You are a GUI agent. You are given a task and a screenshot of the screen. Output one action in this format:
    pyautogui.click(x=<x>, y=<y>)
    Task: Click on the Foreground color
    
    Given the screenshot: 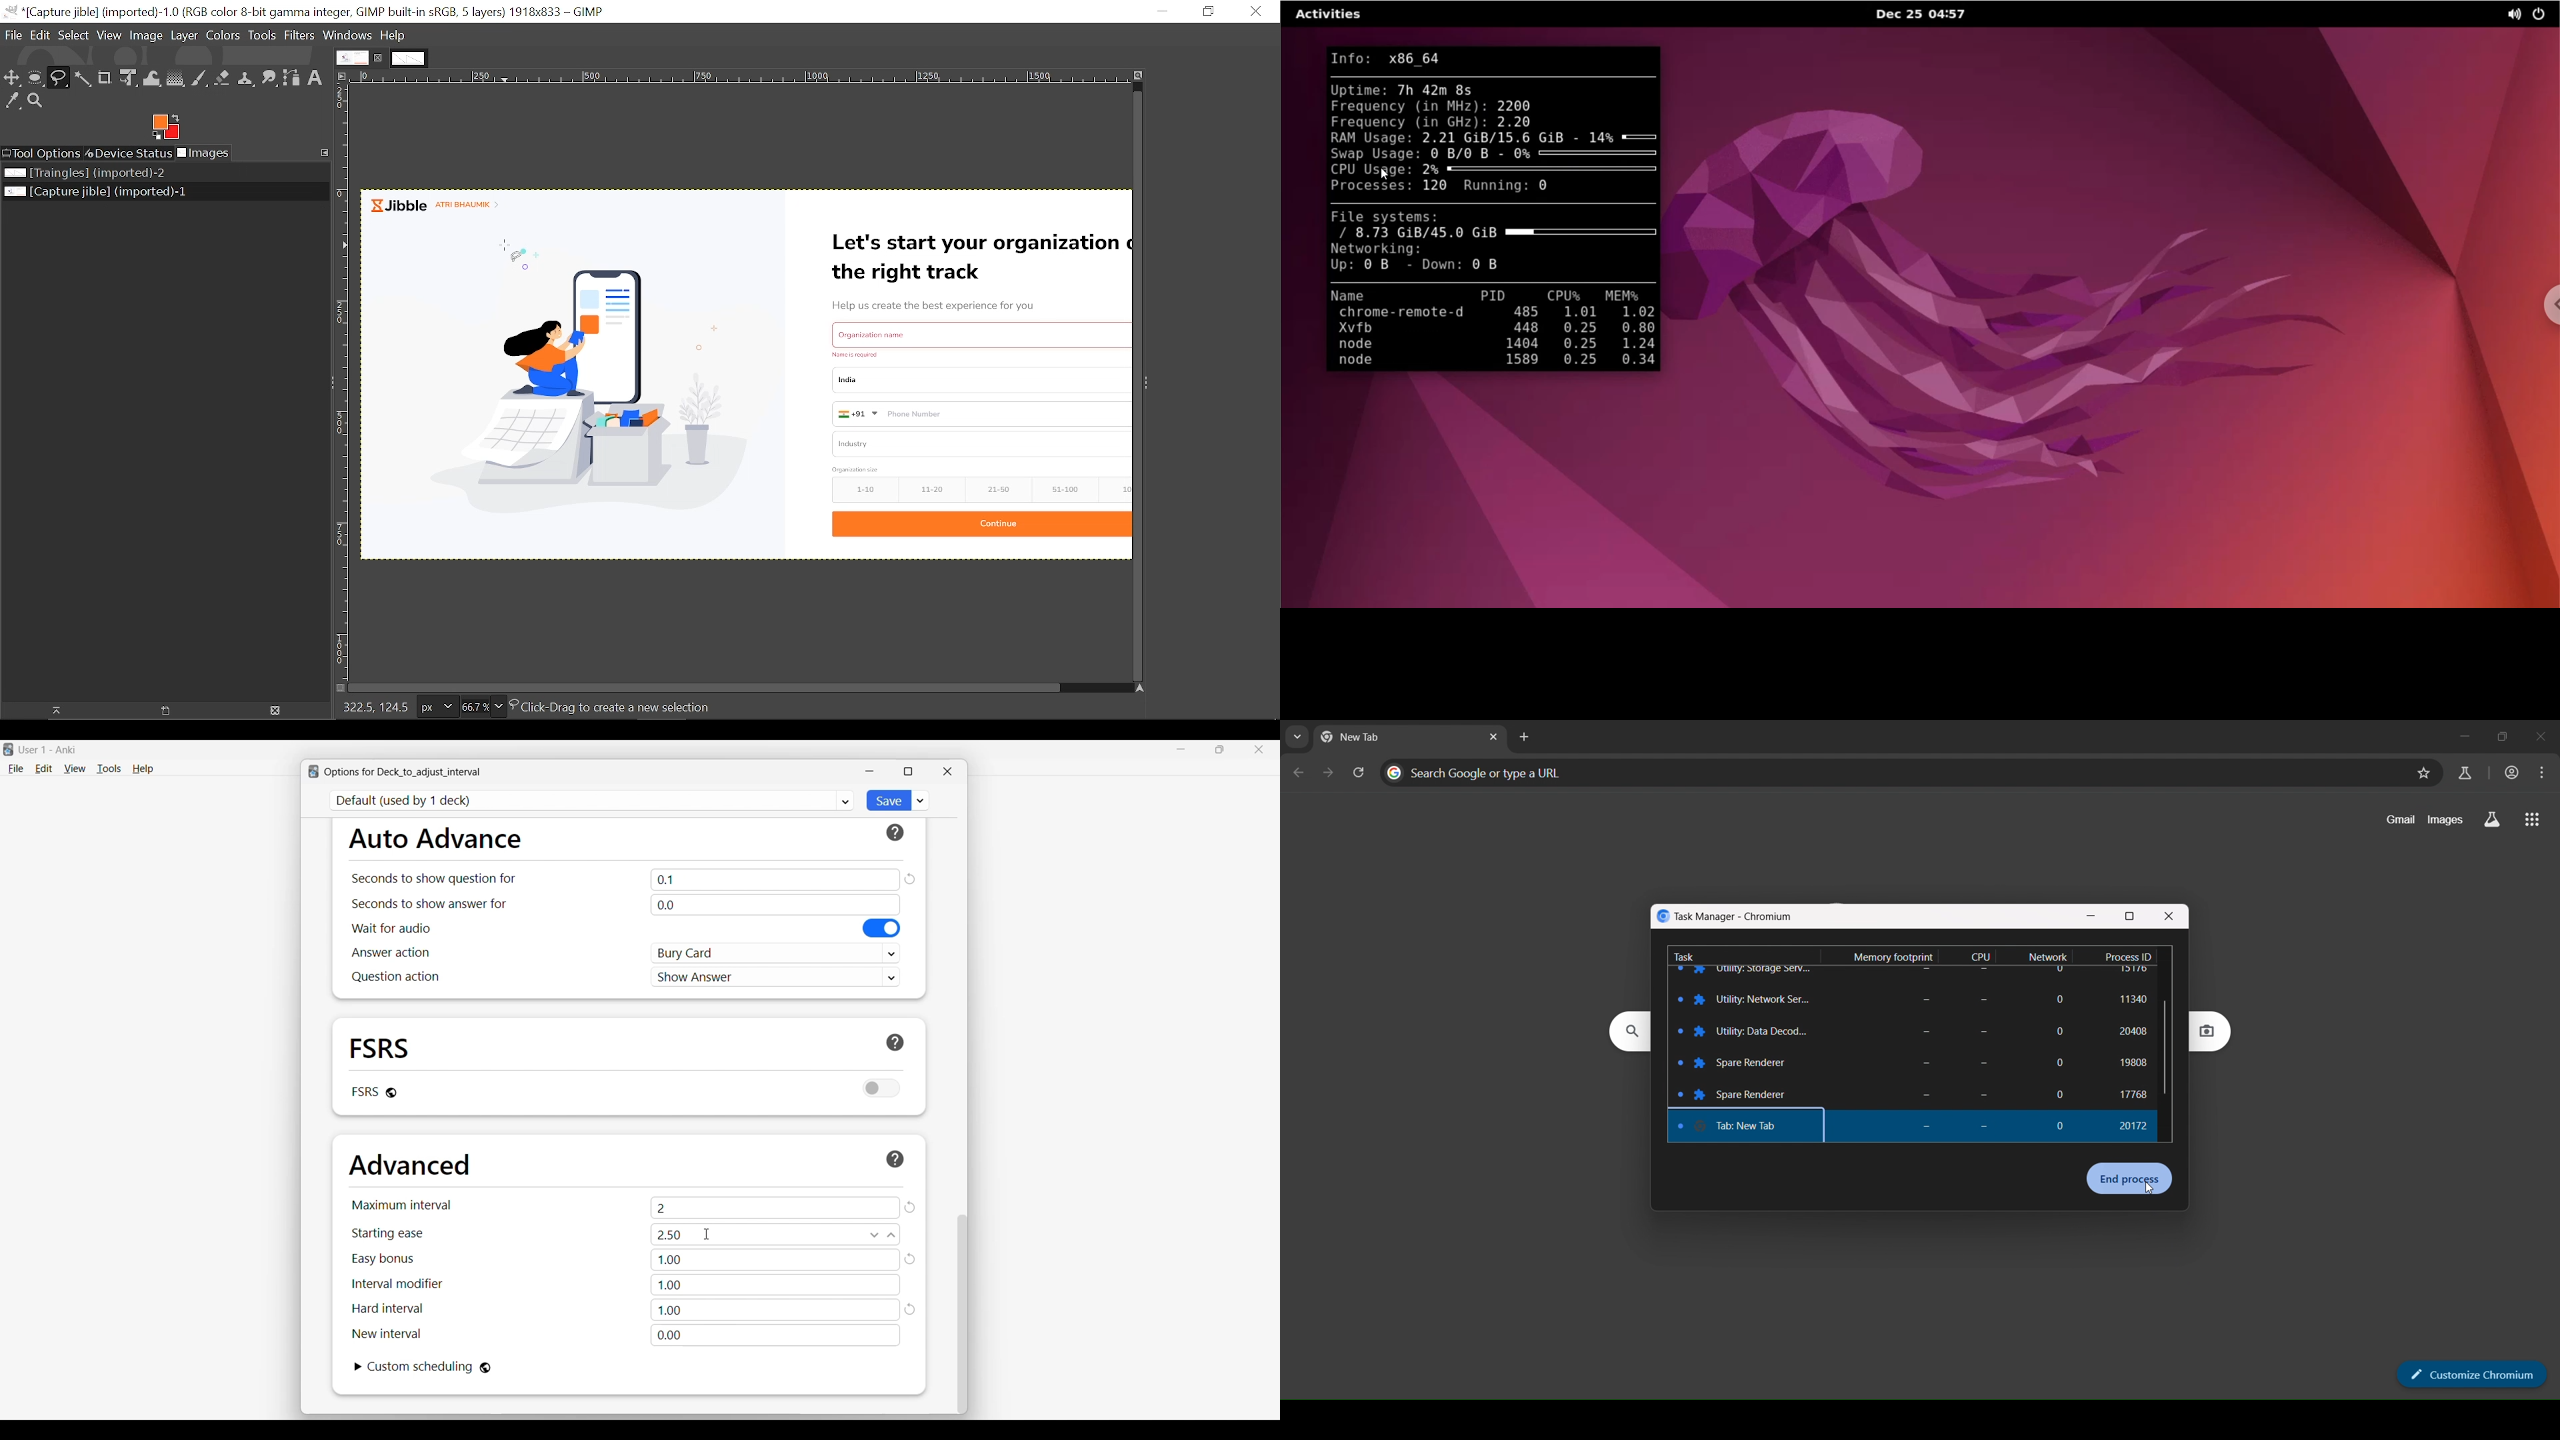 What is the action you would take?
    pyautogui.click(x=166, y=127)
    